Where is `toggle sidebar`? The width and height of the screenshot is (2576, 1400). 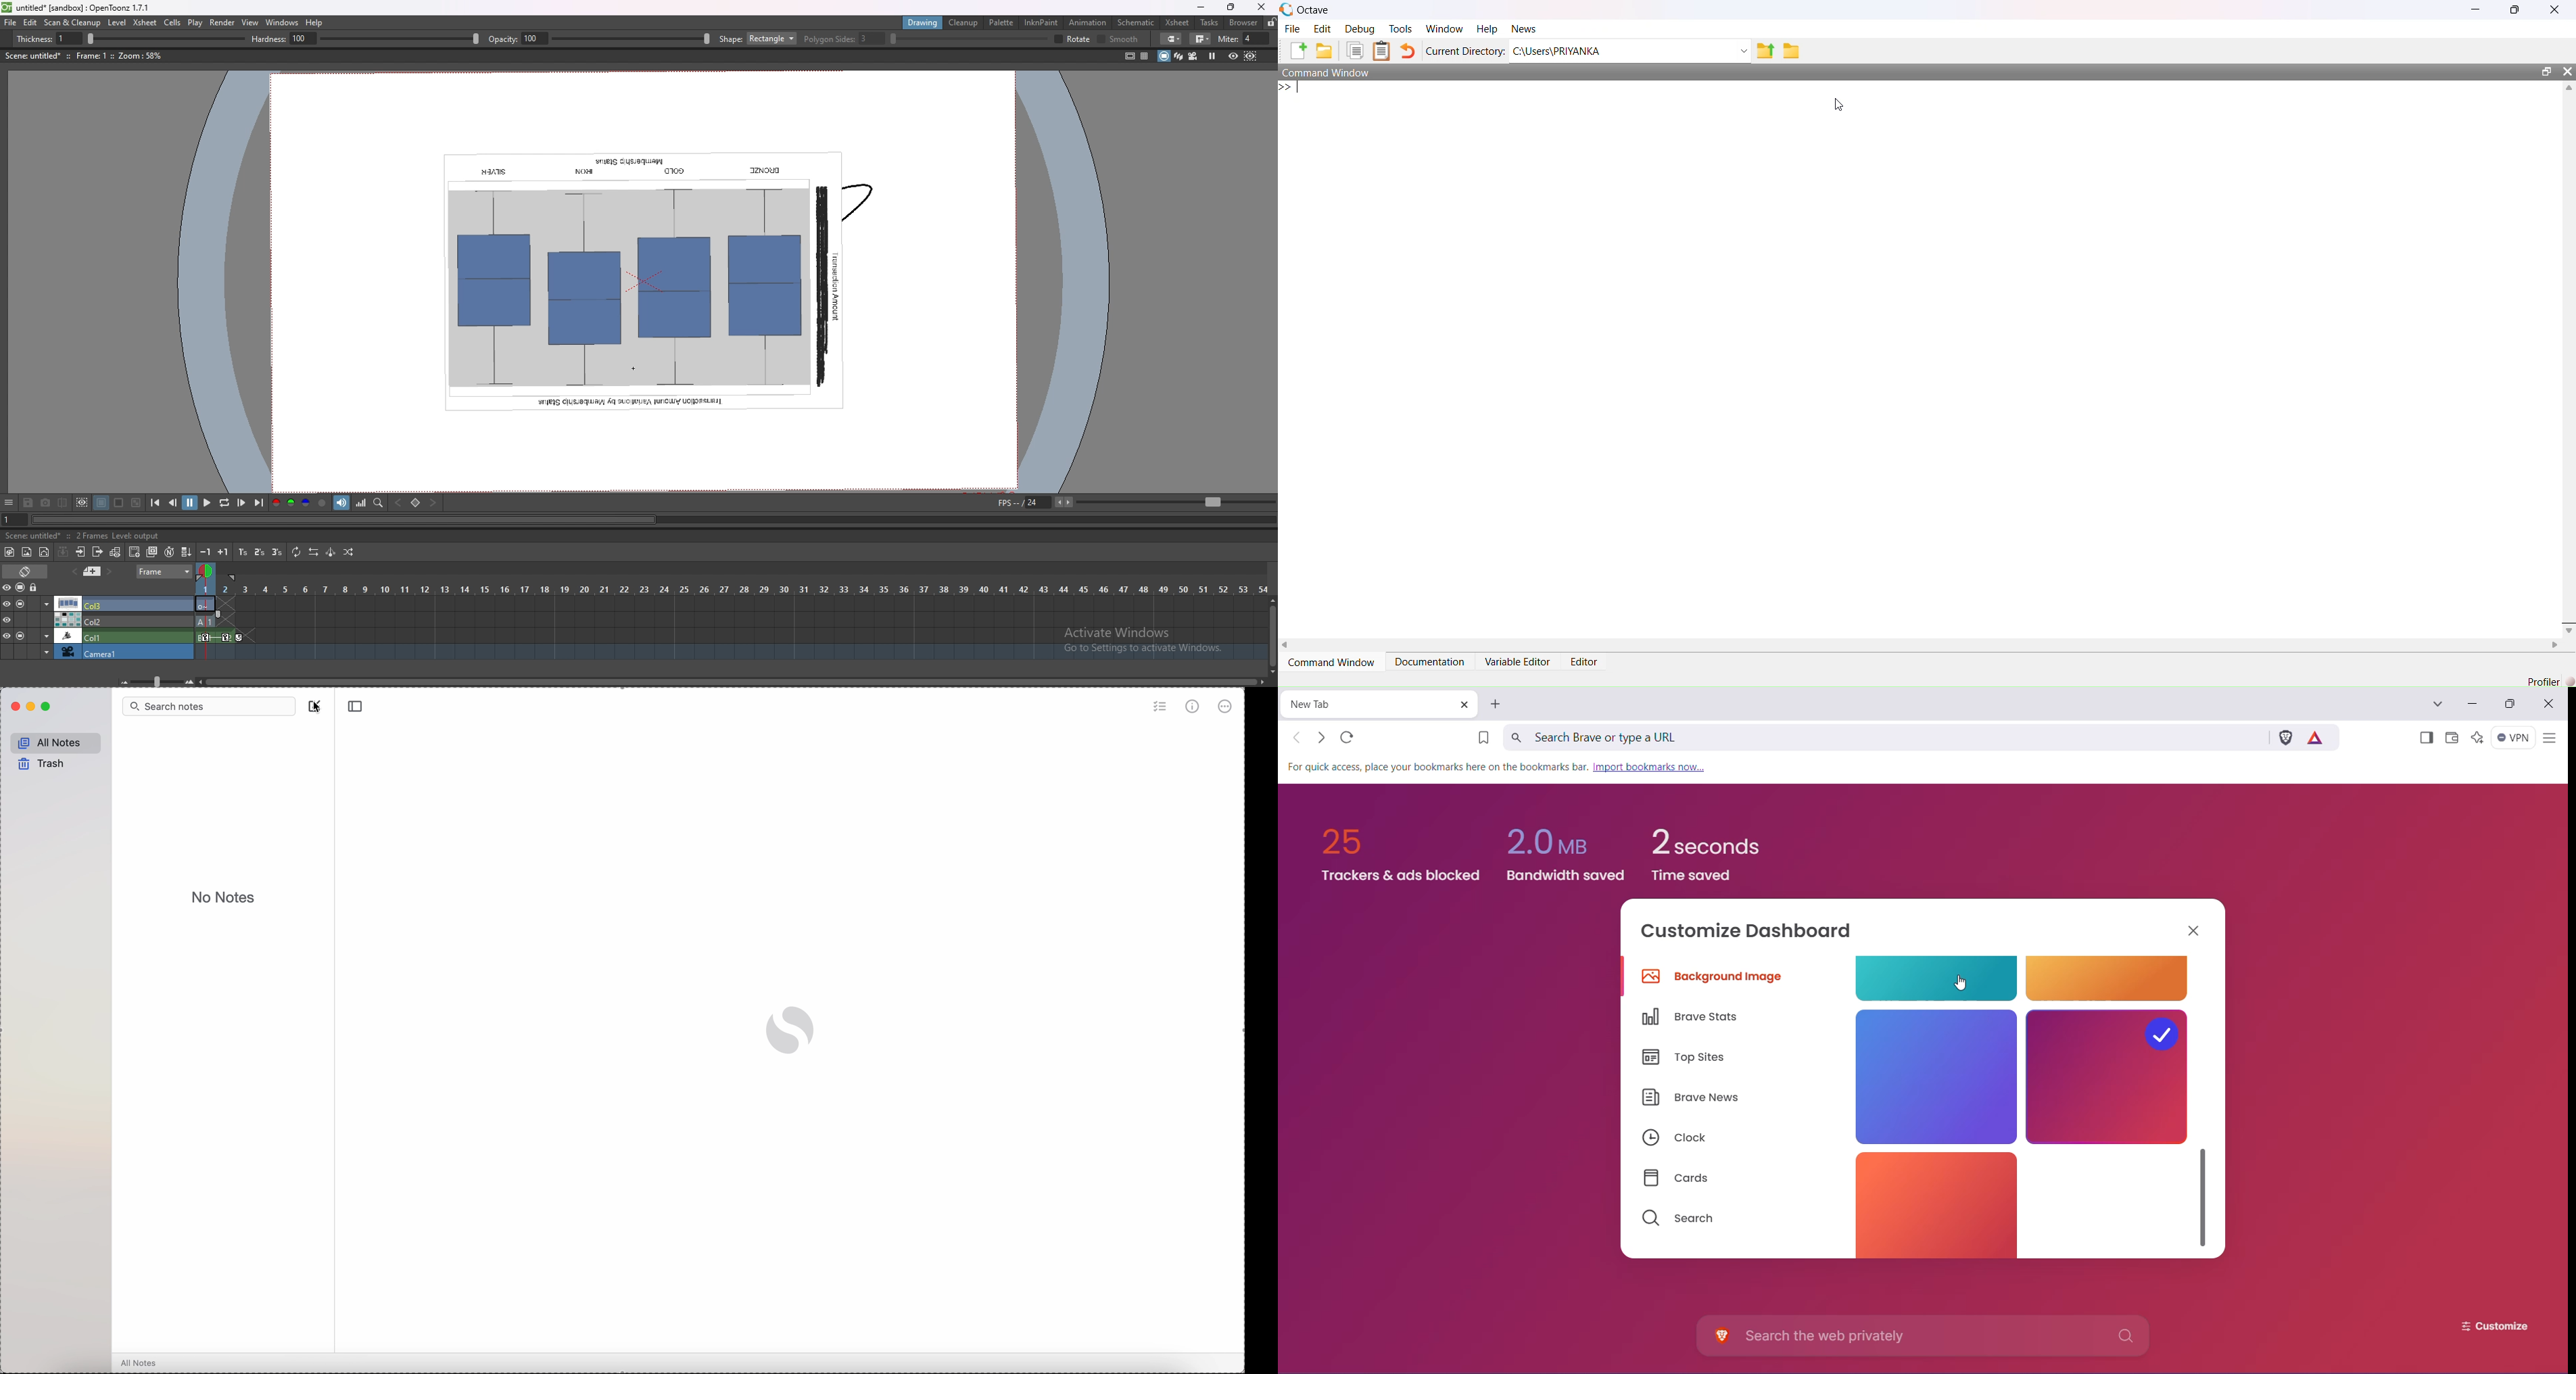 toggle sidebar is located at coordinates (356, 706).